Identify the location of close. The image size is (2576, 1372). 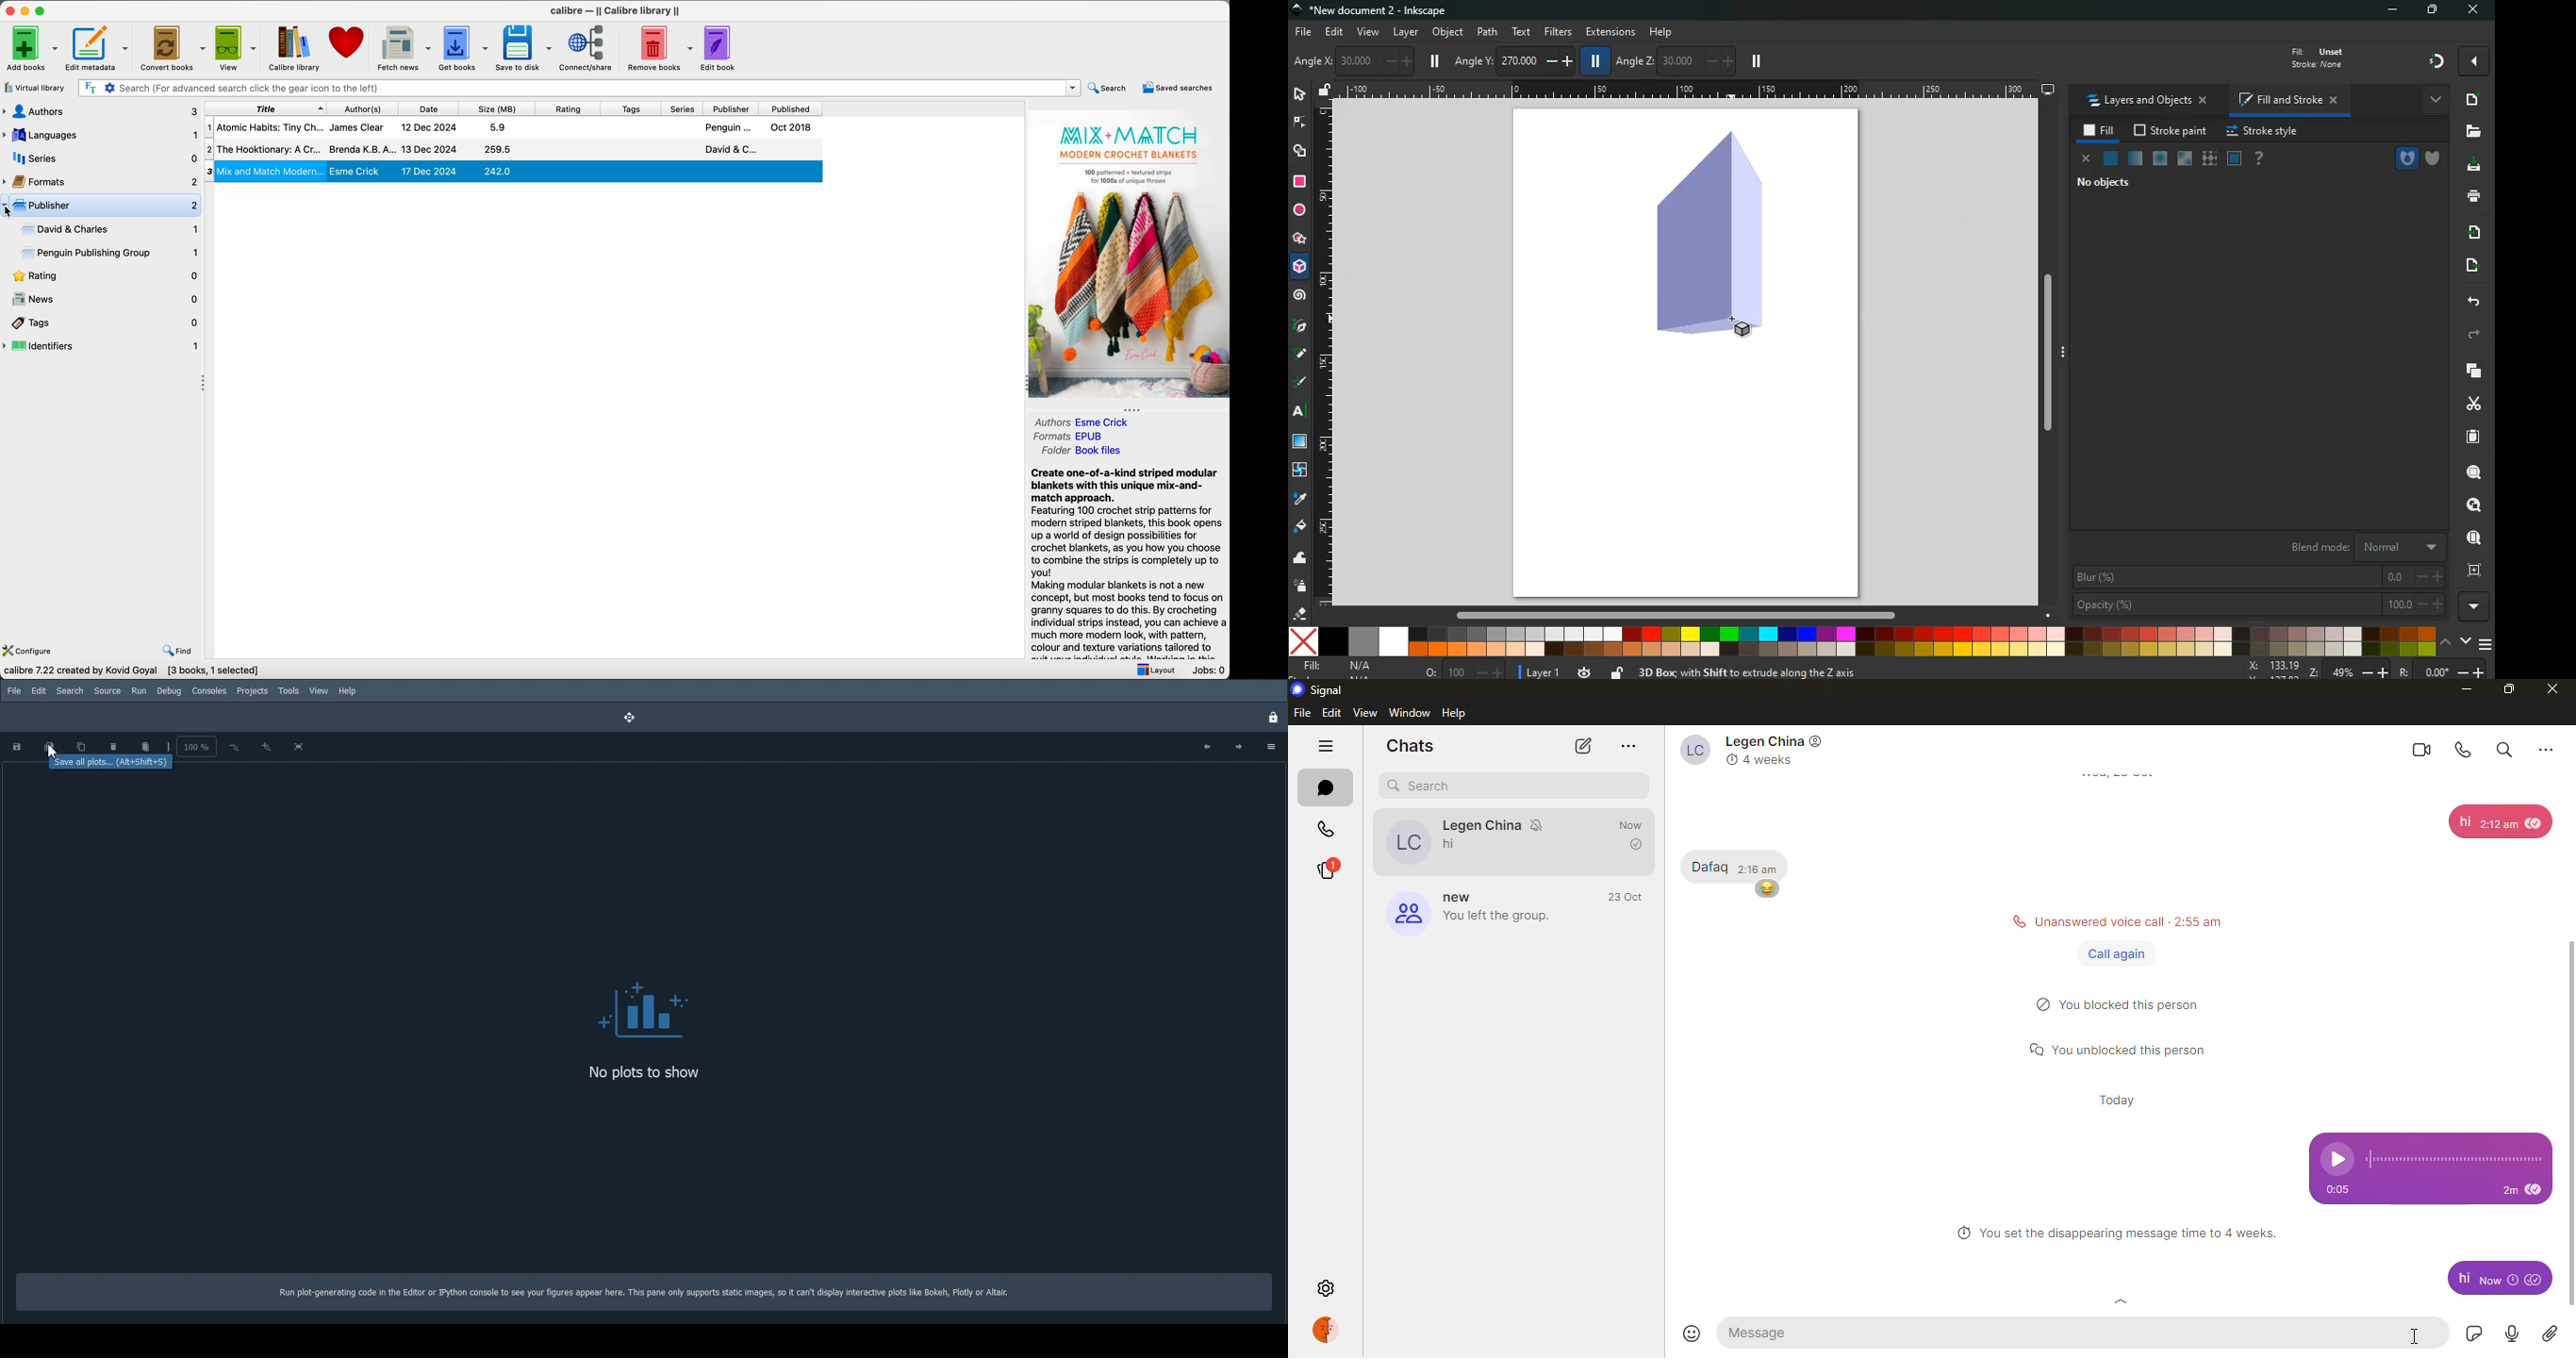
(8, 11).